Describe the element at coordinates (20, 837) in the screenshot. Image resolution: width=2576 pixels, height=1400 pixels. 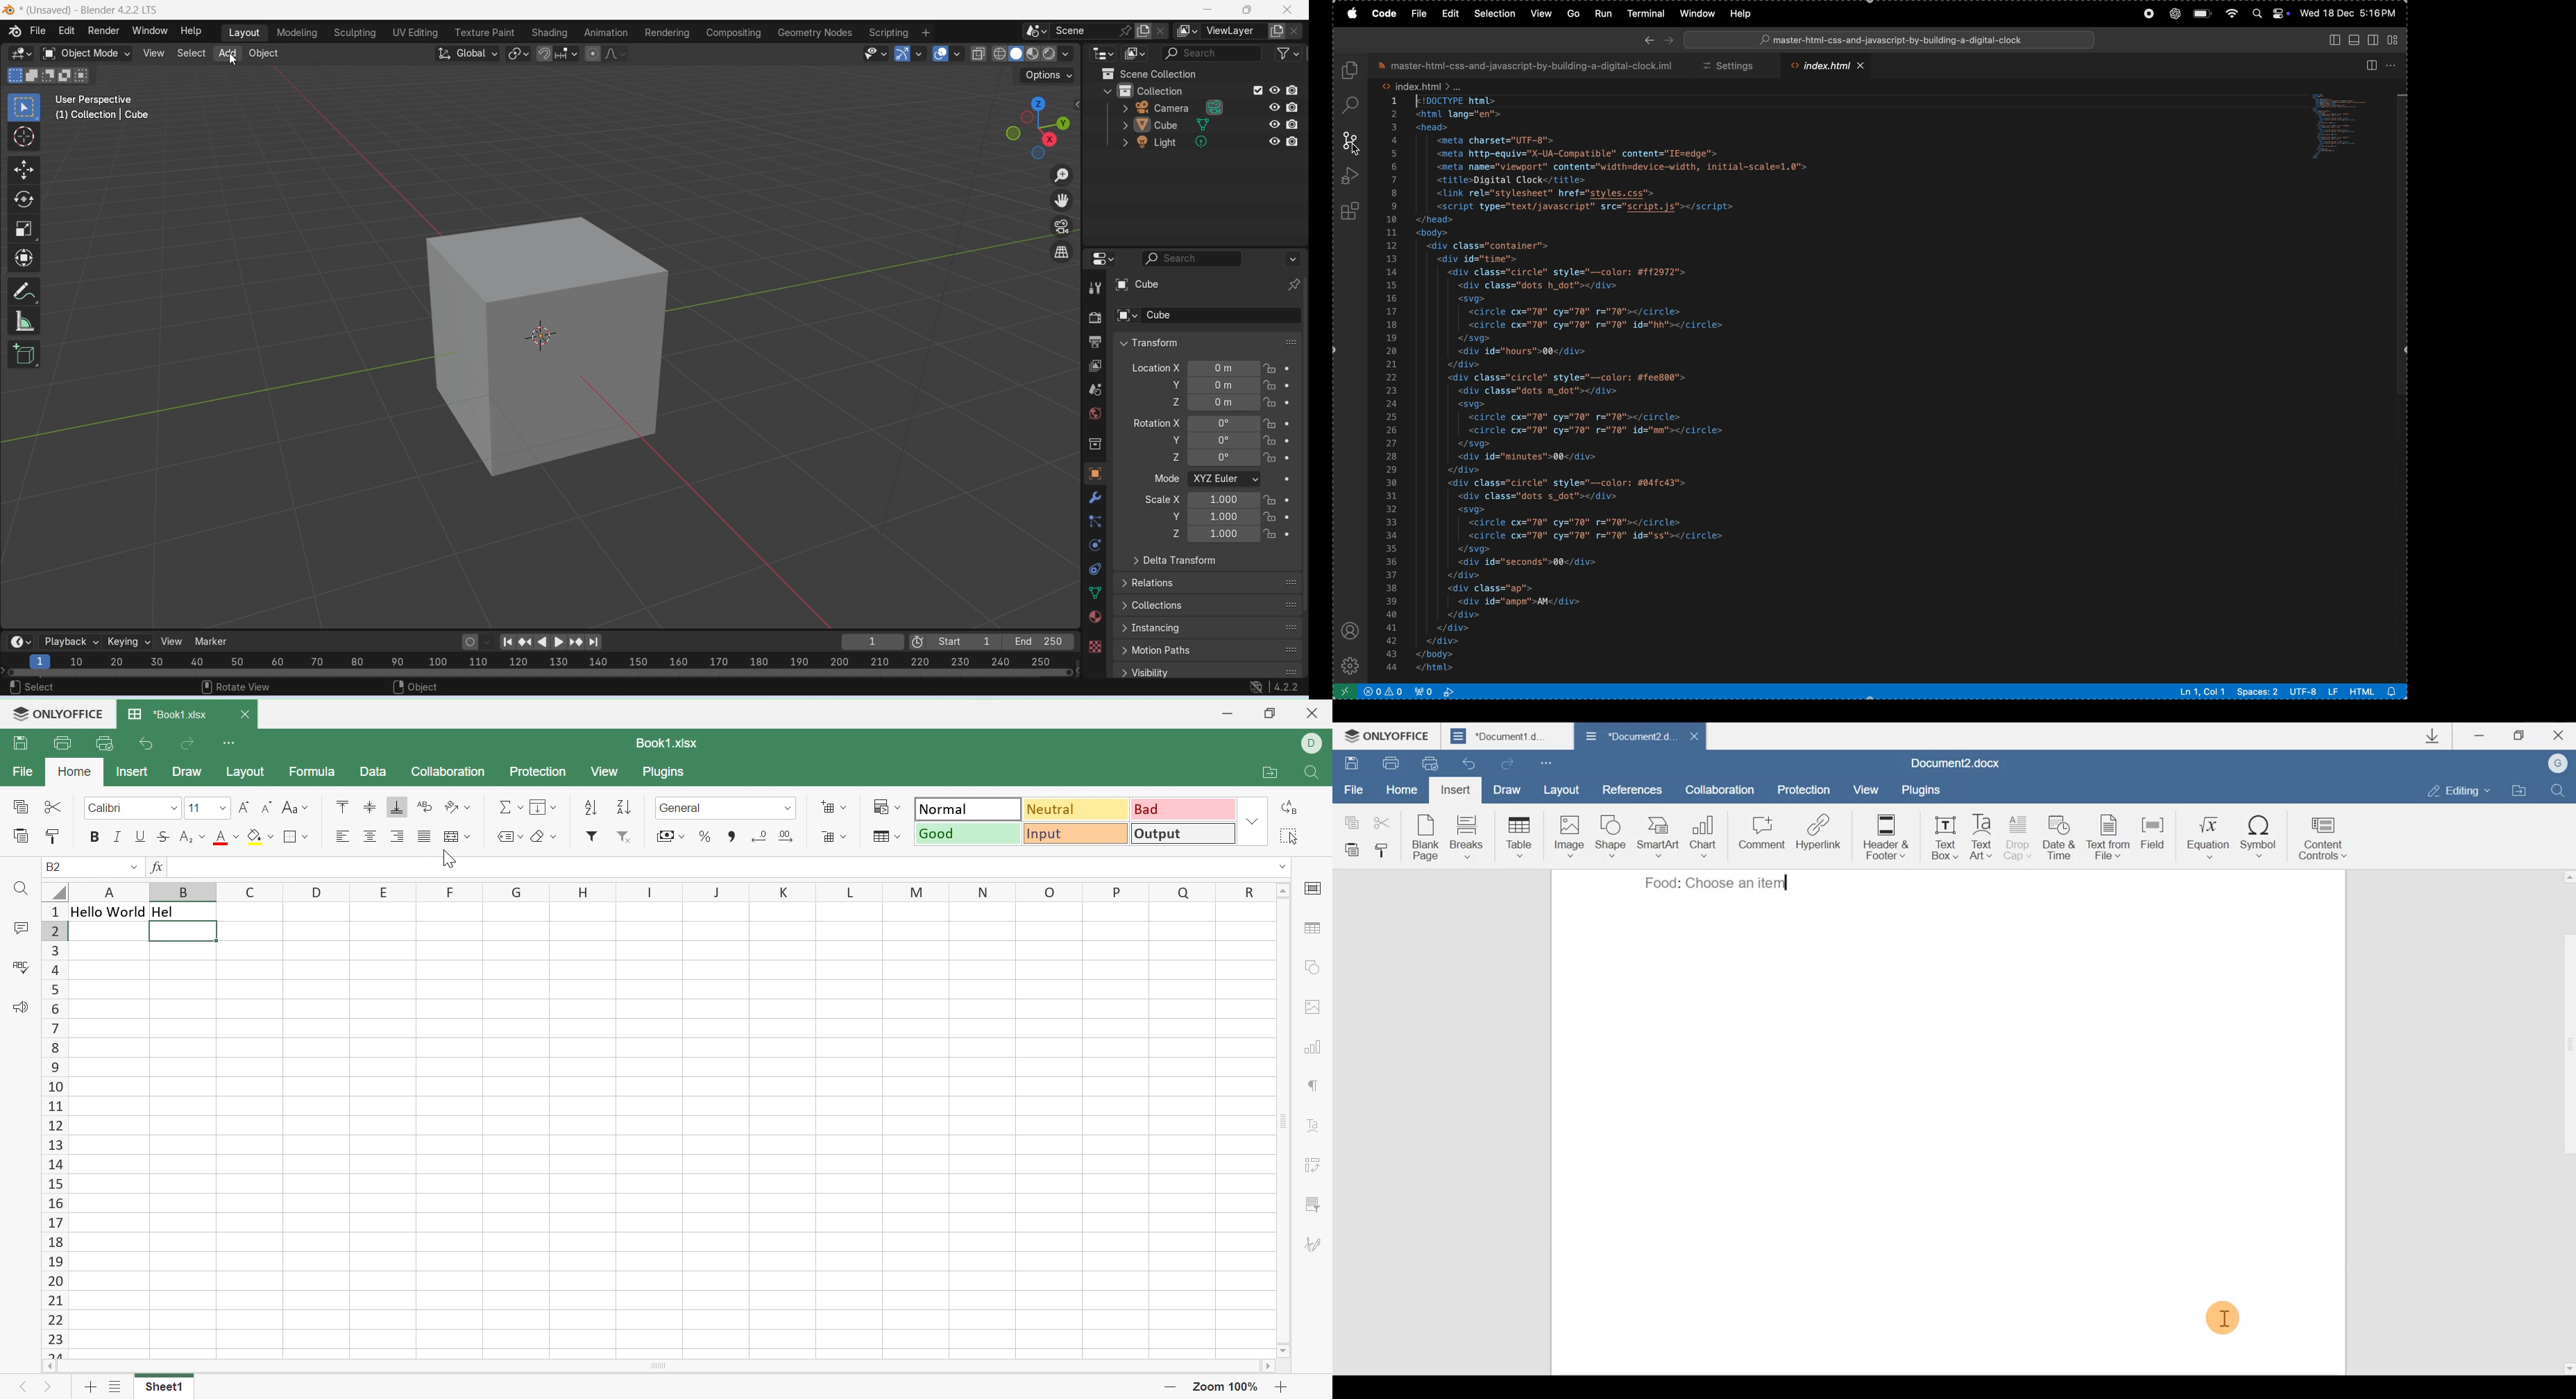
I see `Paste` at that location.